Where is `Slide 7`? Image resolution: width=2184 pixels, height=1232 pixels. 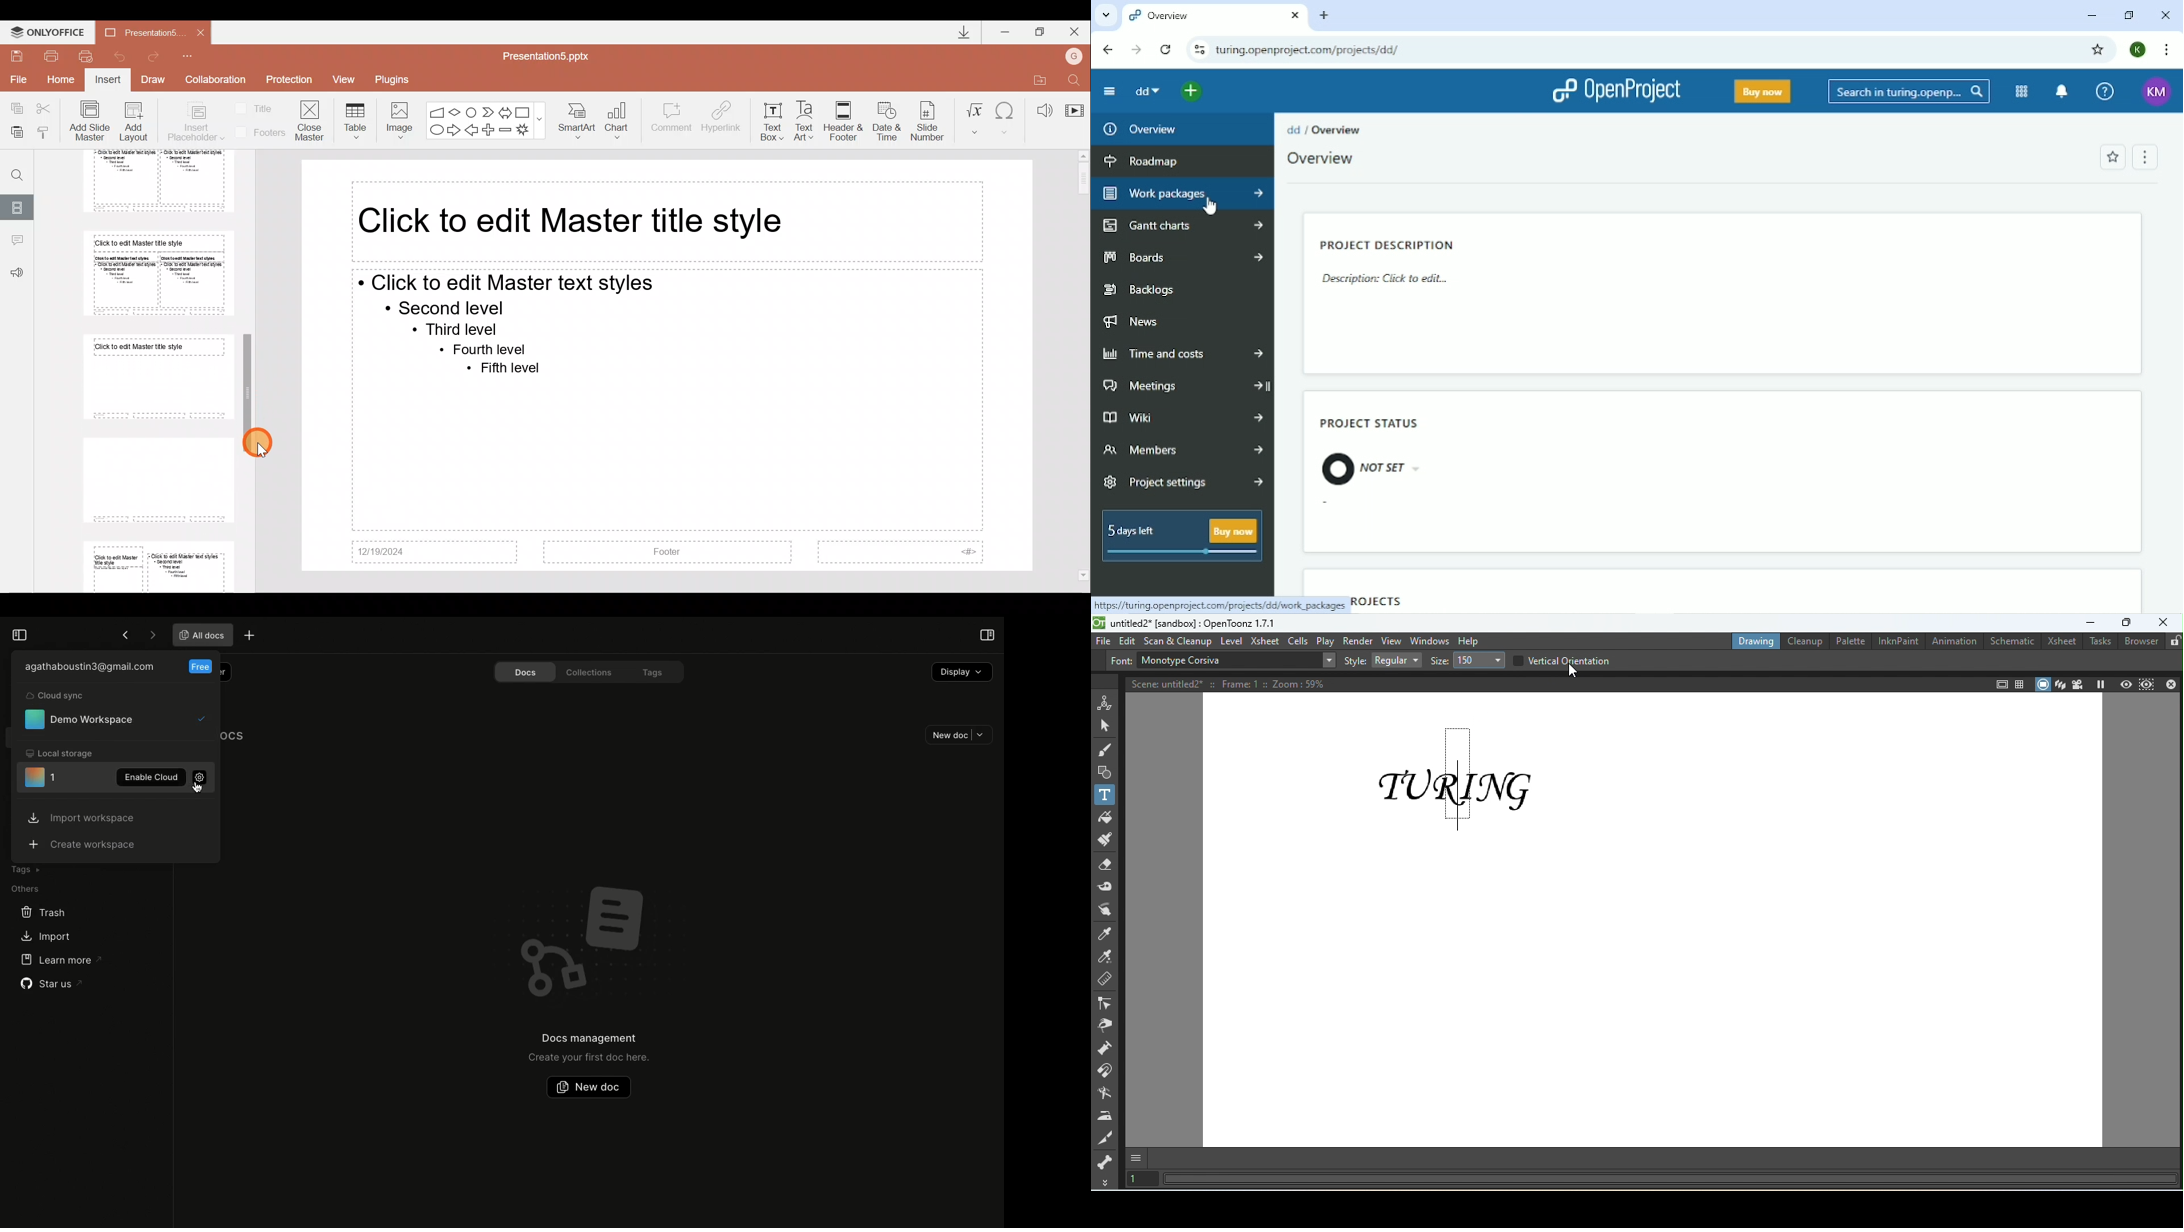 Slide 7 is located at coordinates (155, 377).